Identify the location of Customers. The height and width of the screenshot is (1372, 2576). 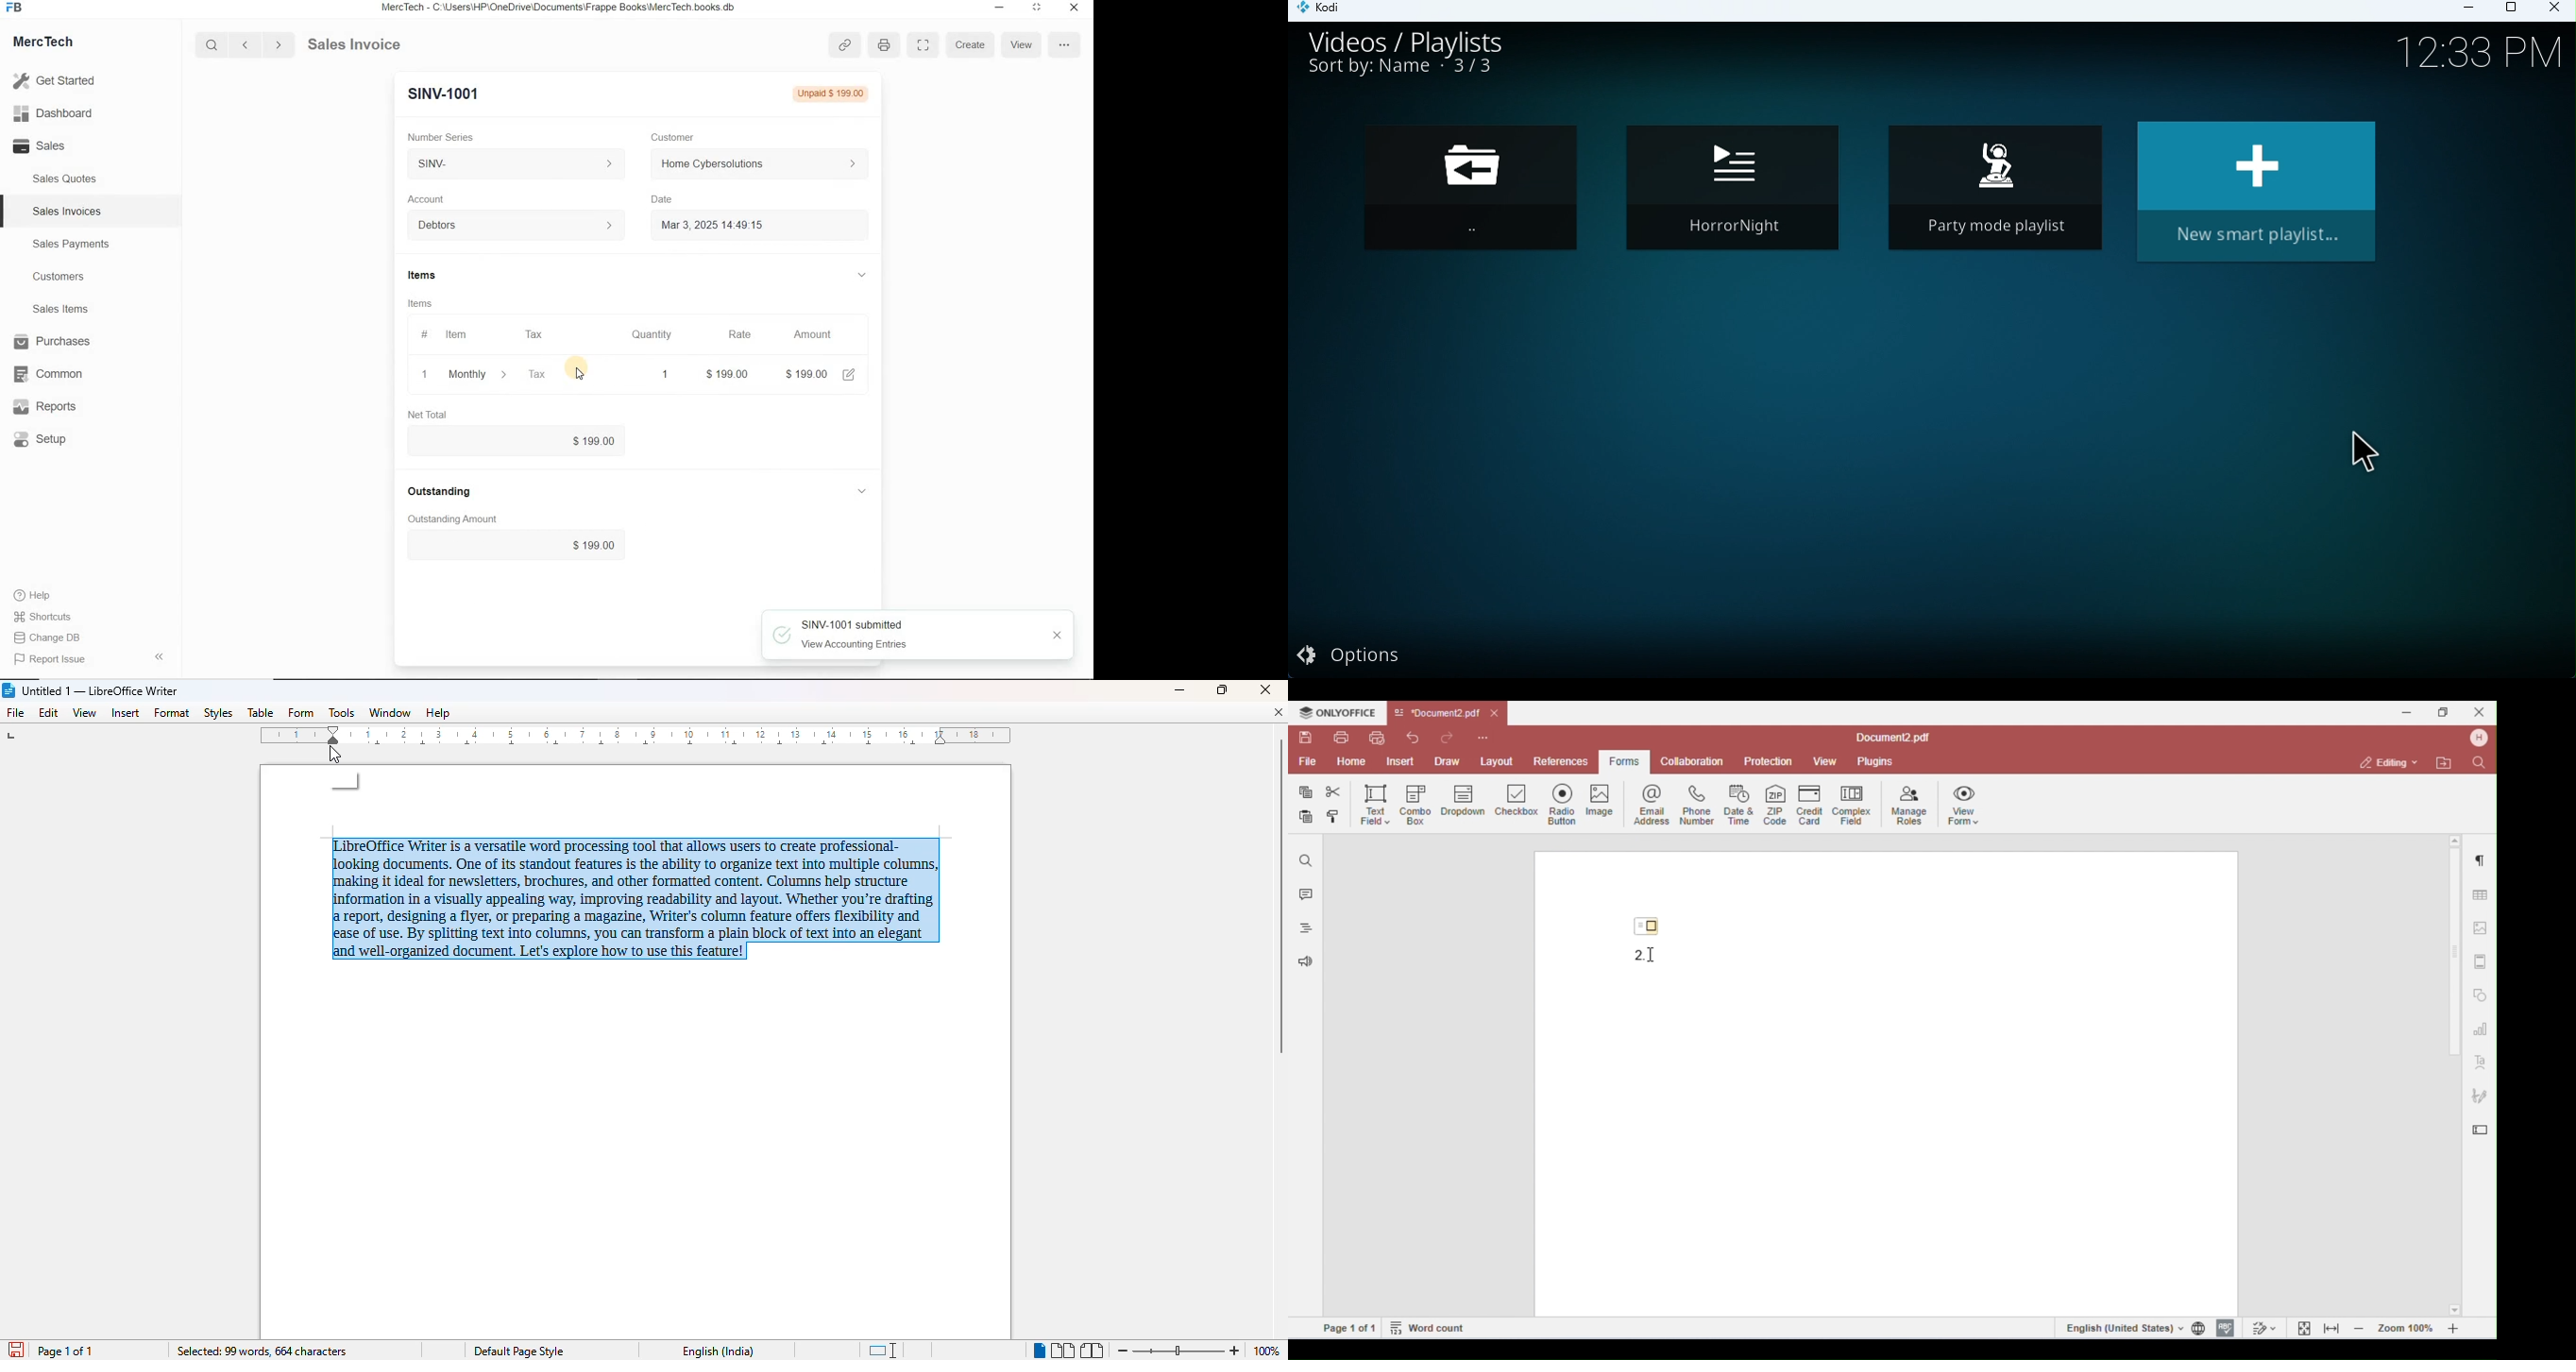
(70, 277).